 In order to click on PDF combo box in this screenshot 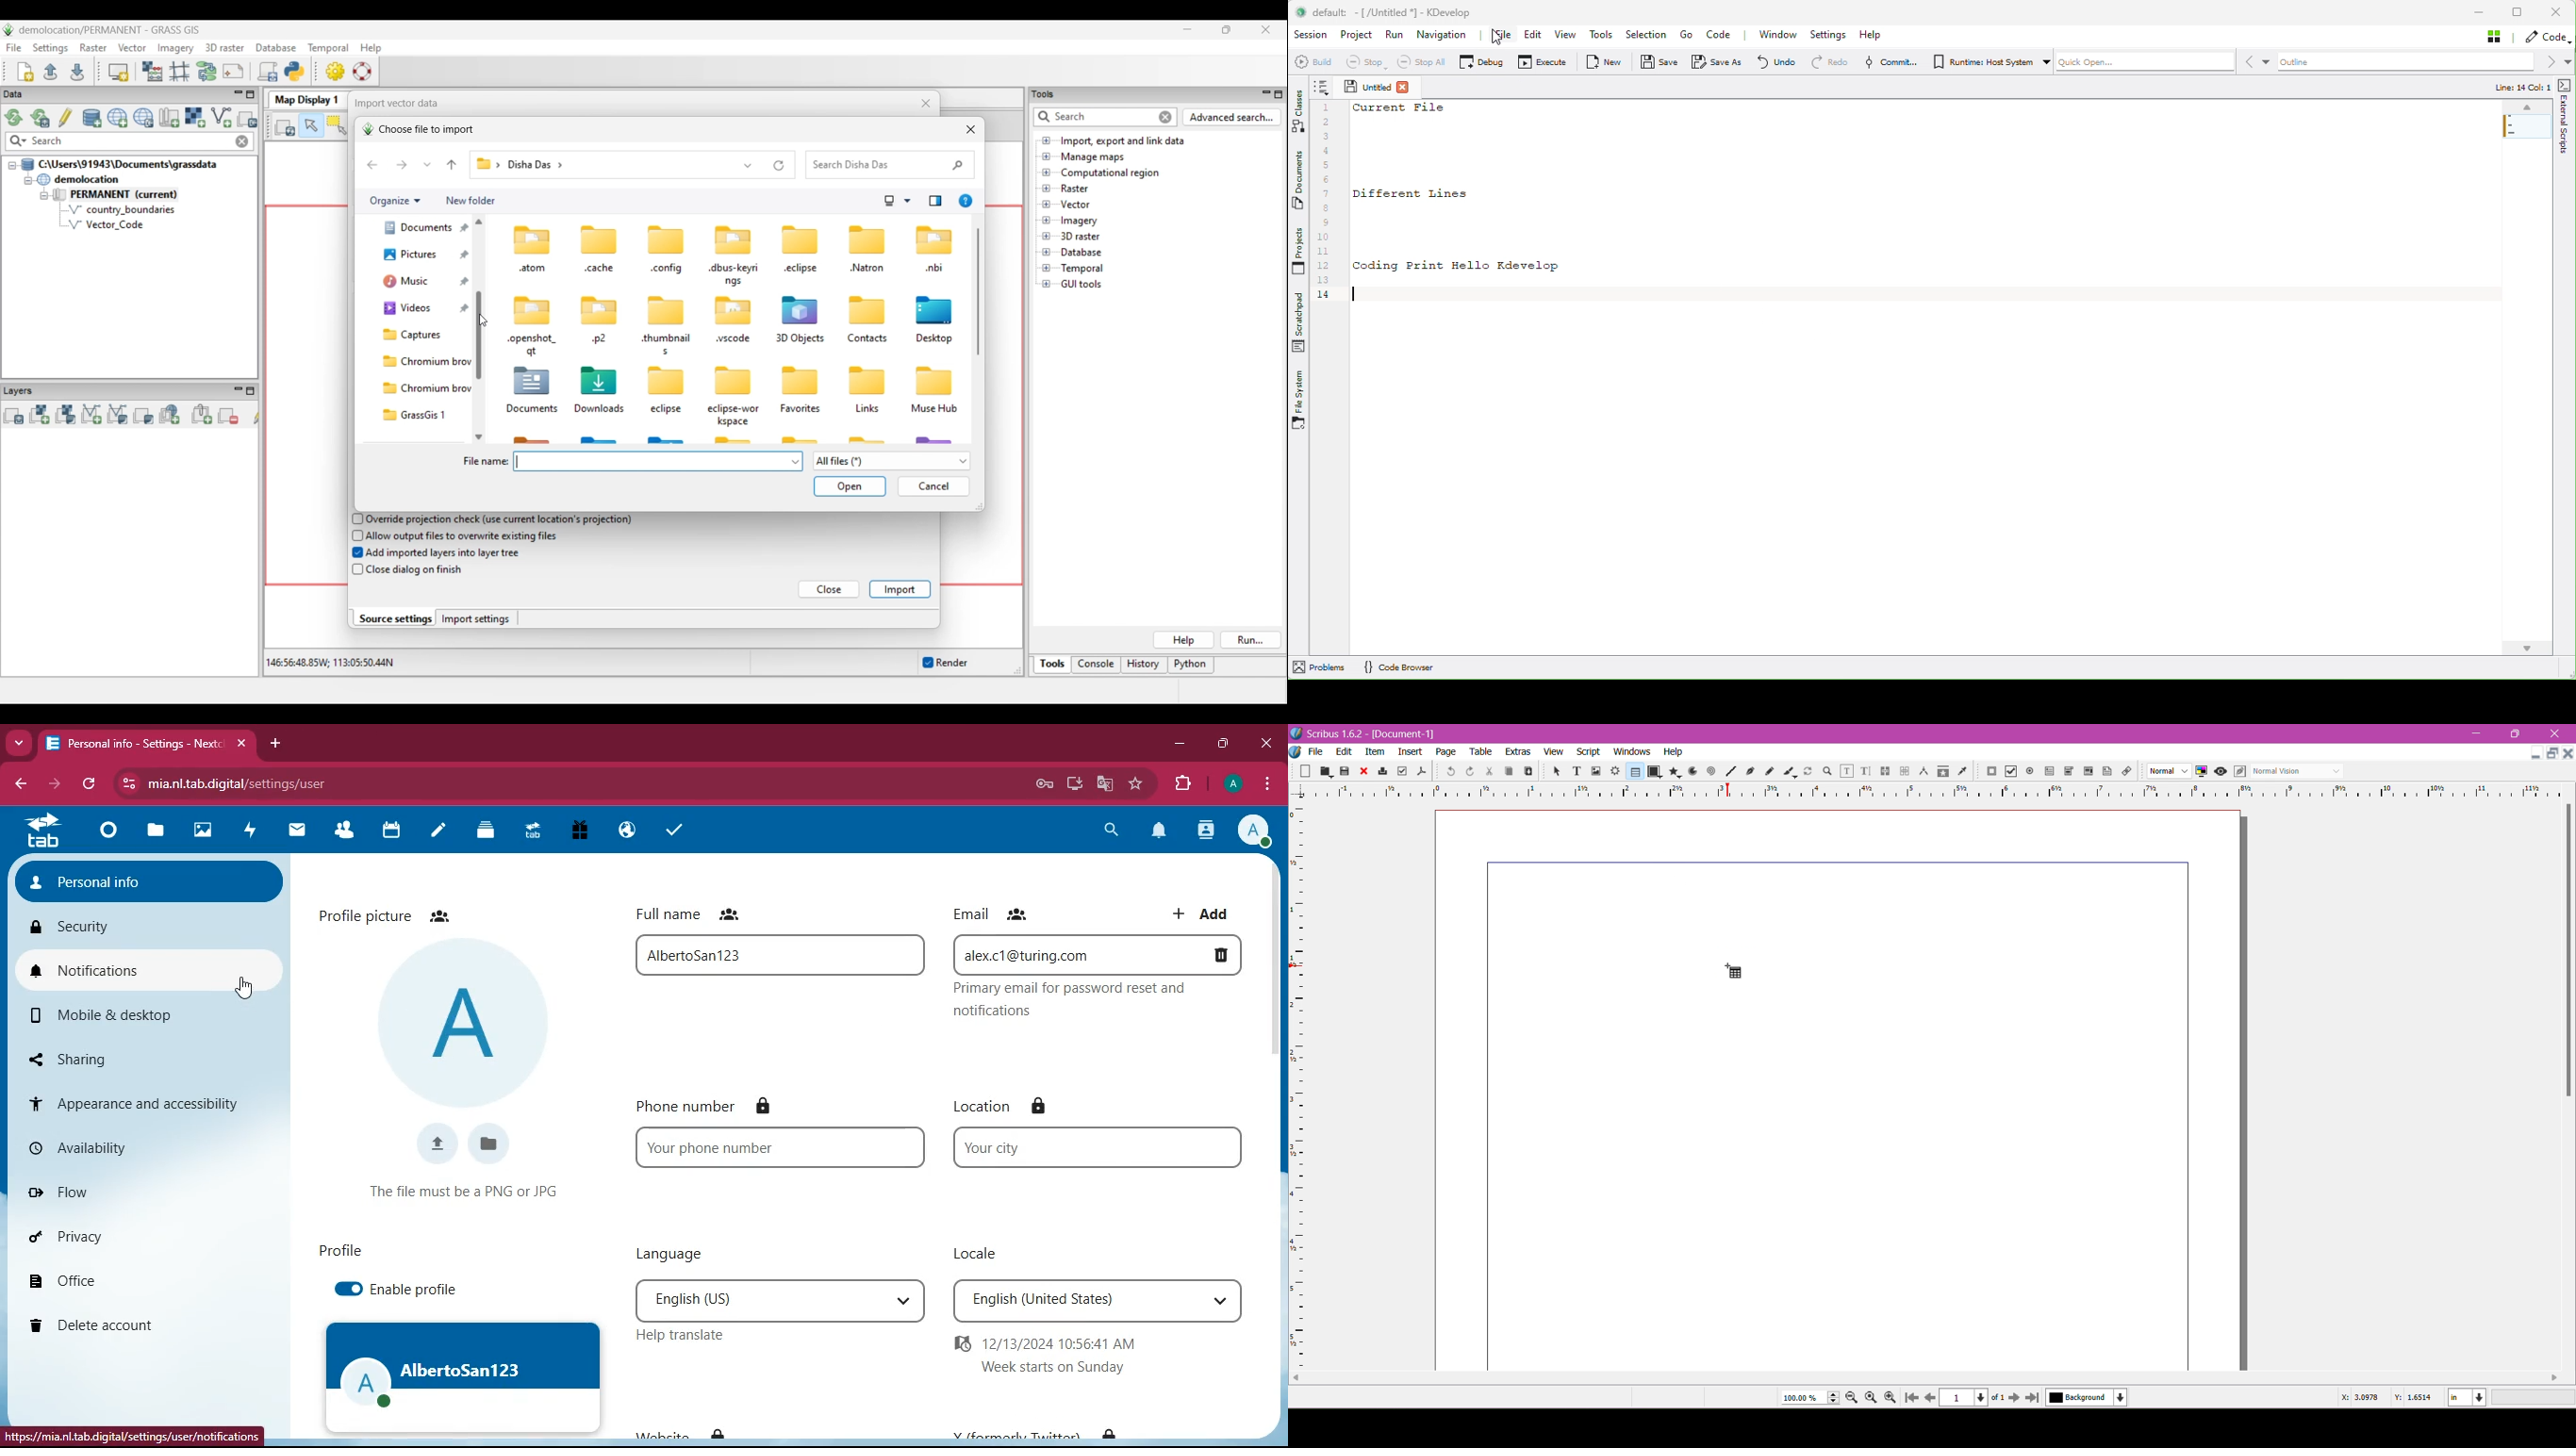, I will do `click(2066, 772)`.